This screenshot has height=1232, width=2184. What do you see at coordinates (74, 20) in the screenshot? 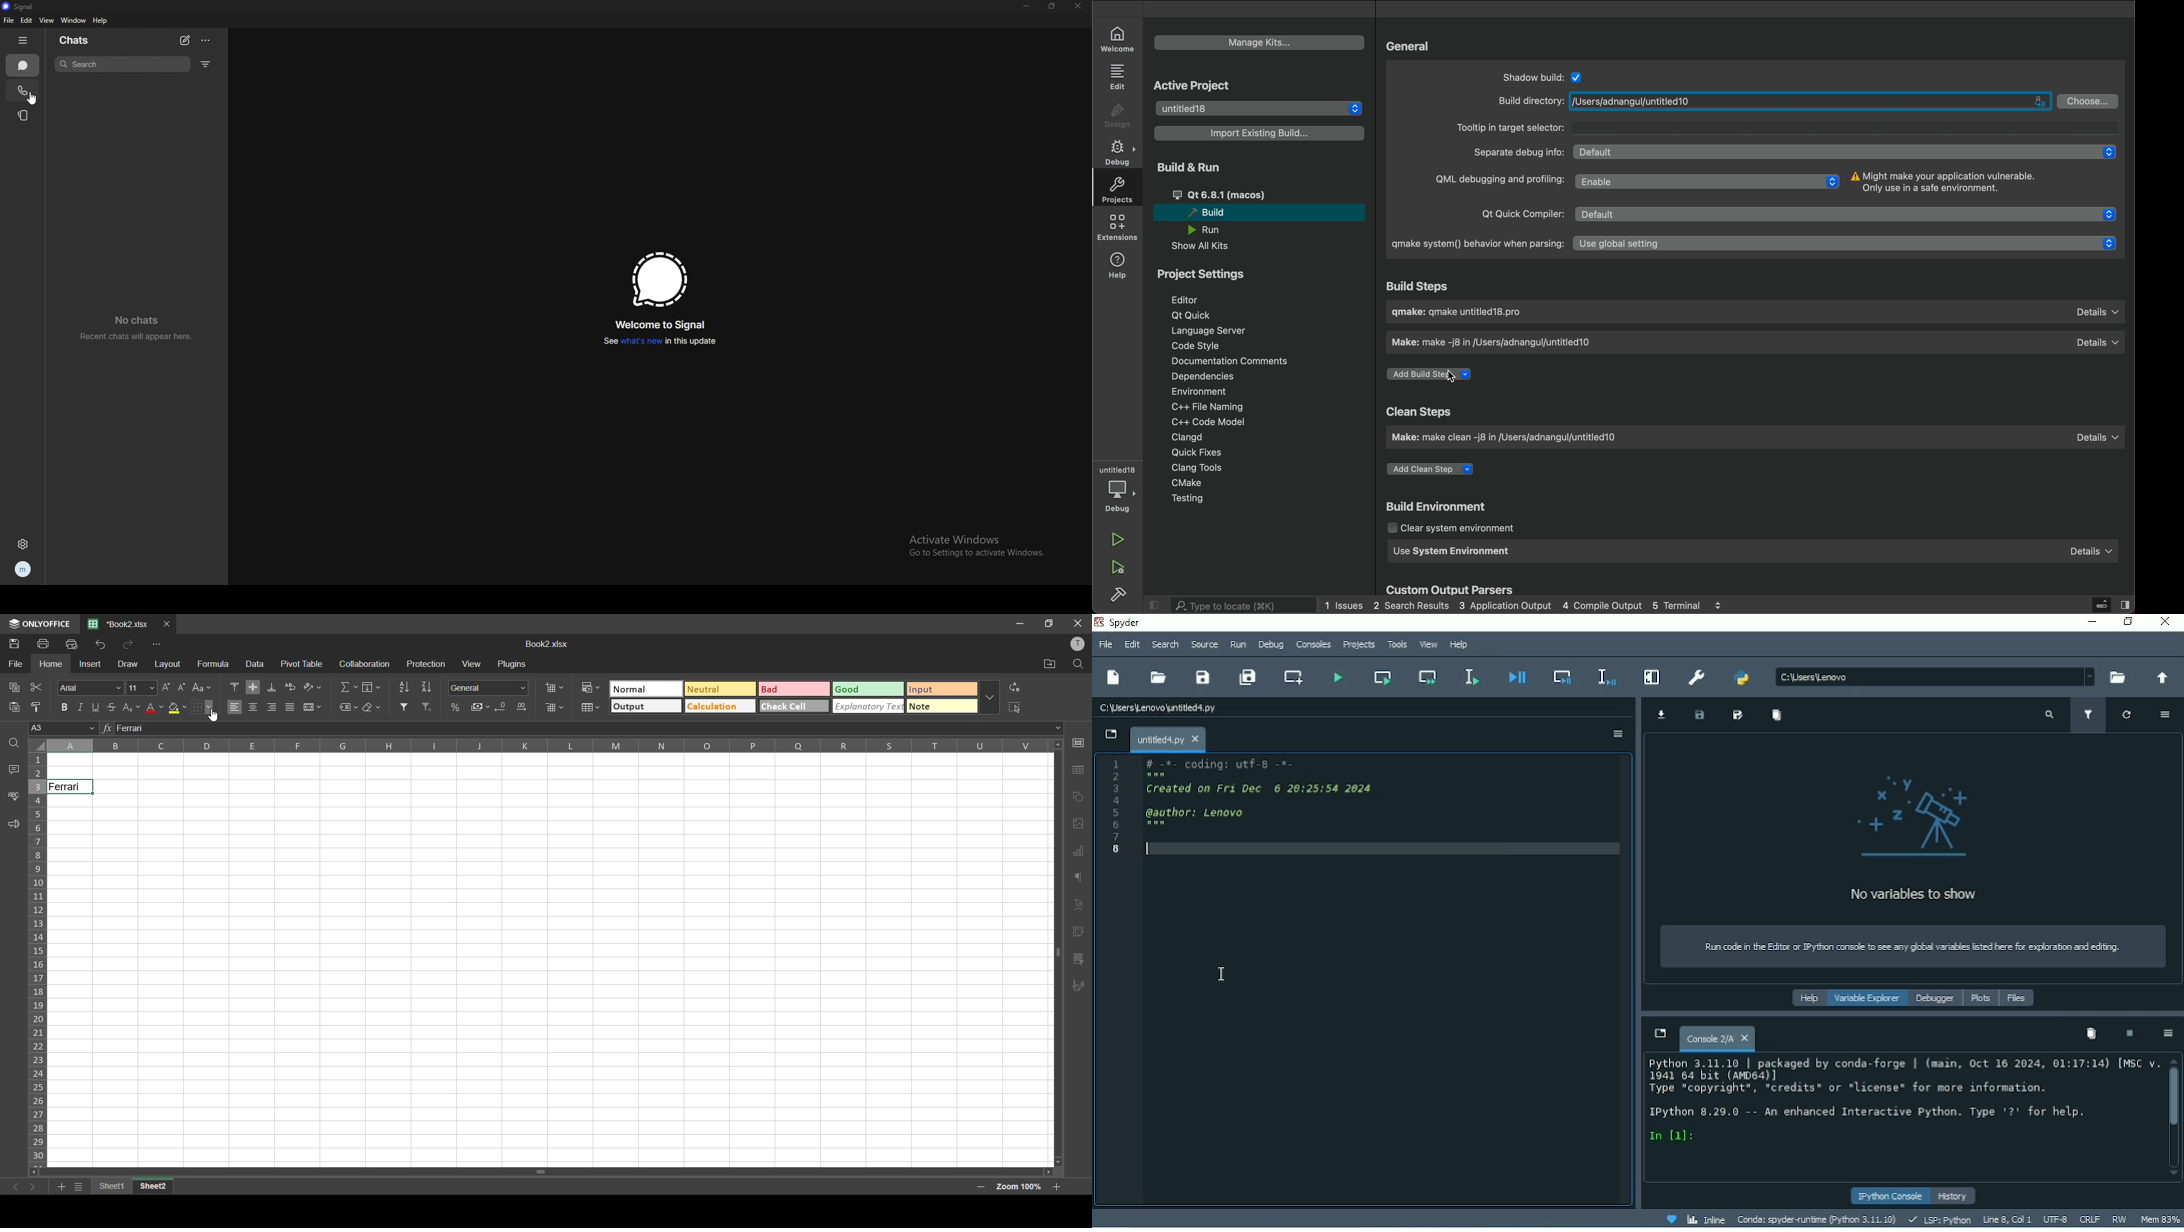
I see `window` at bounding box center [74, 20].